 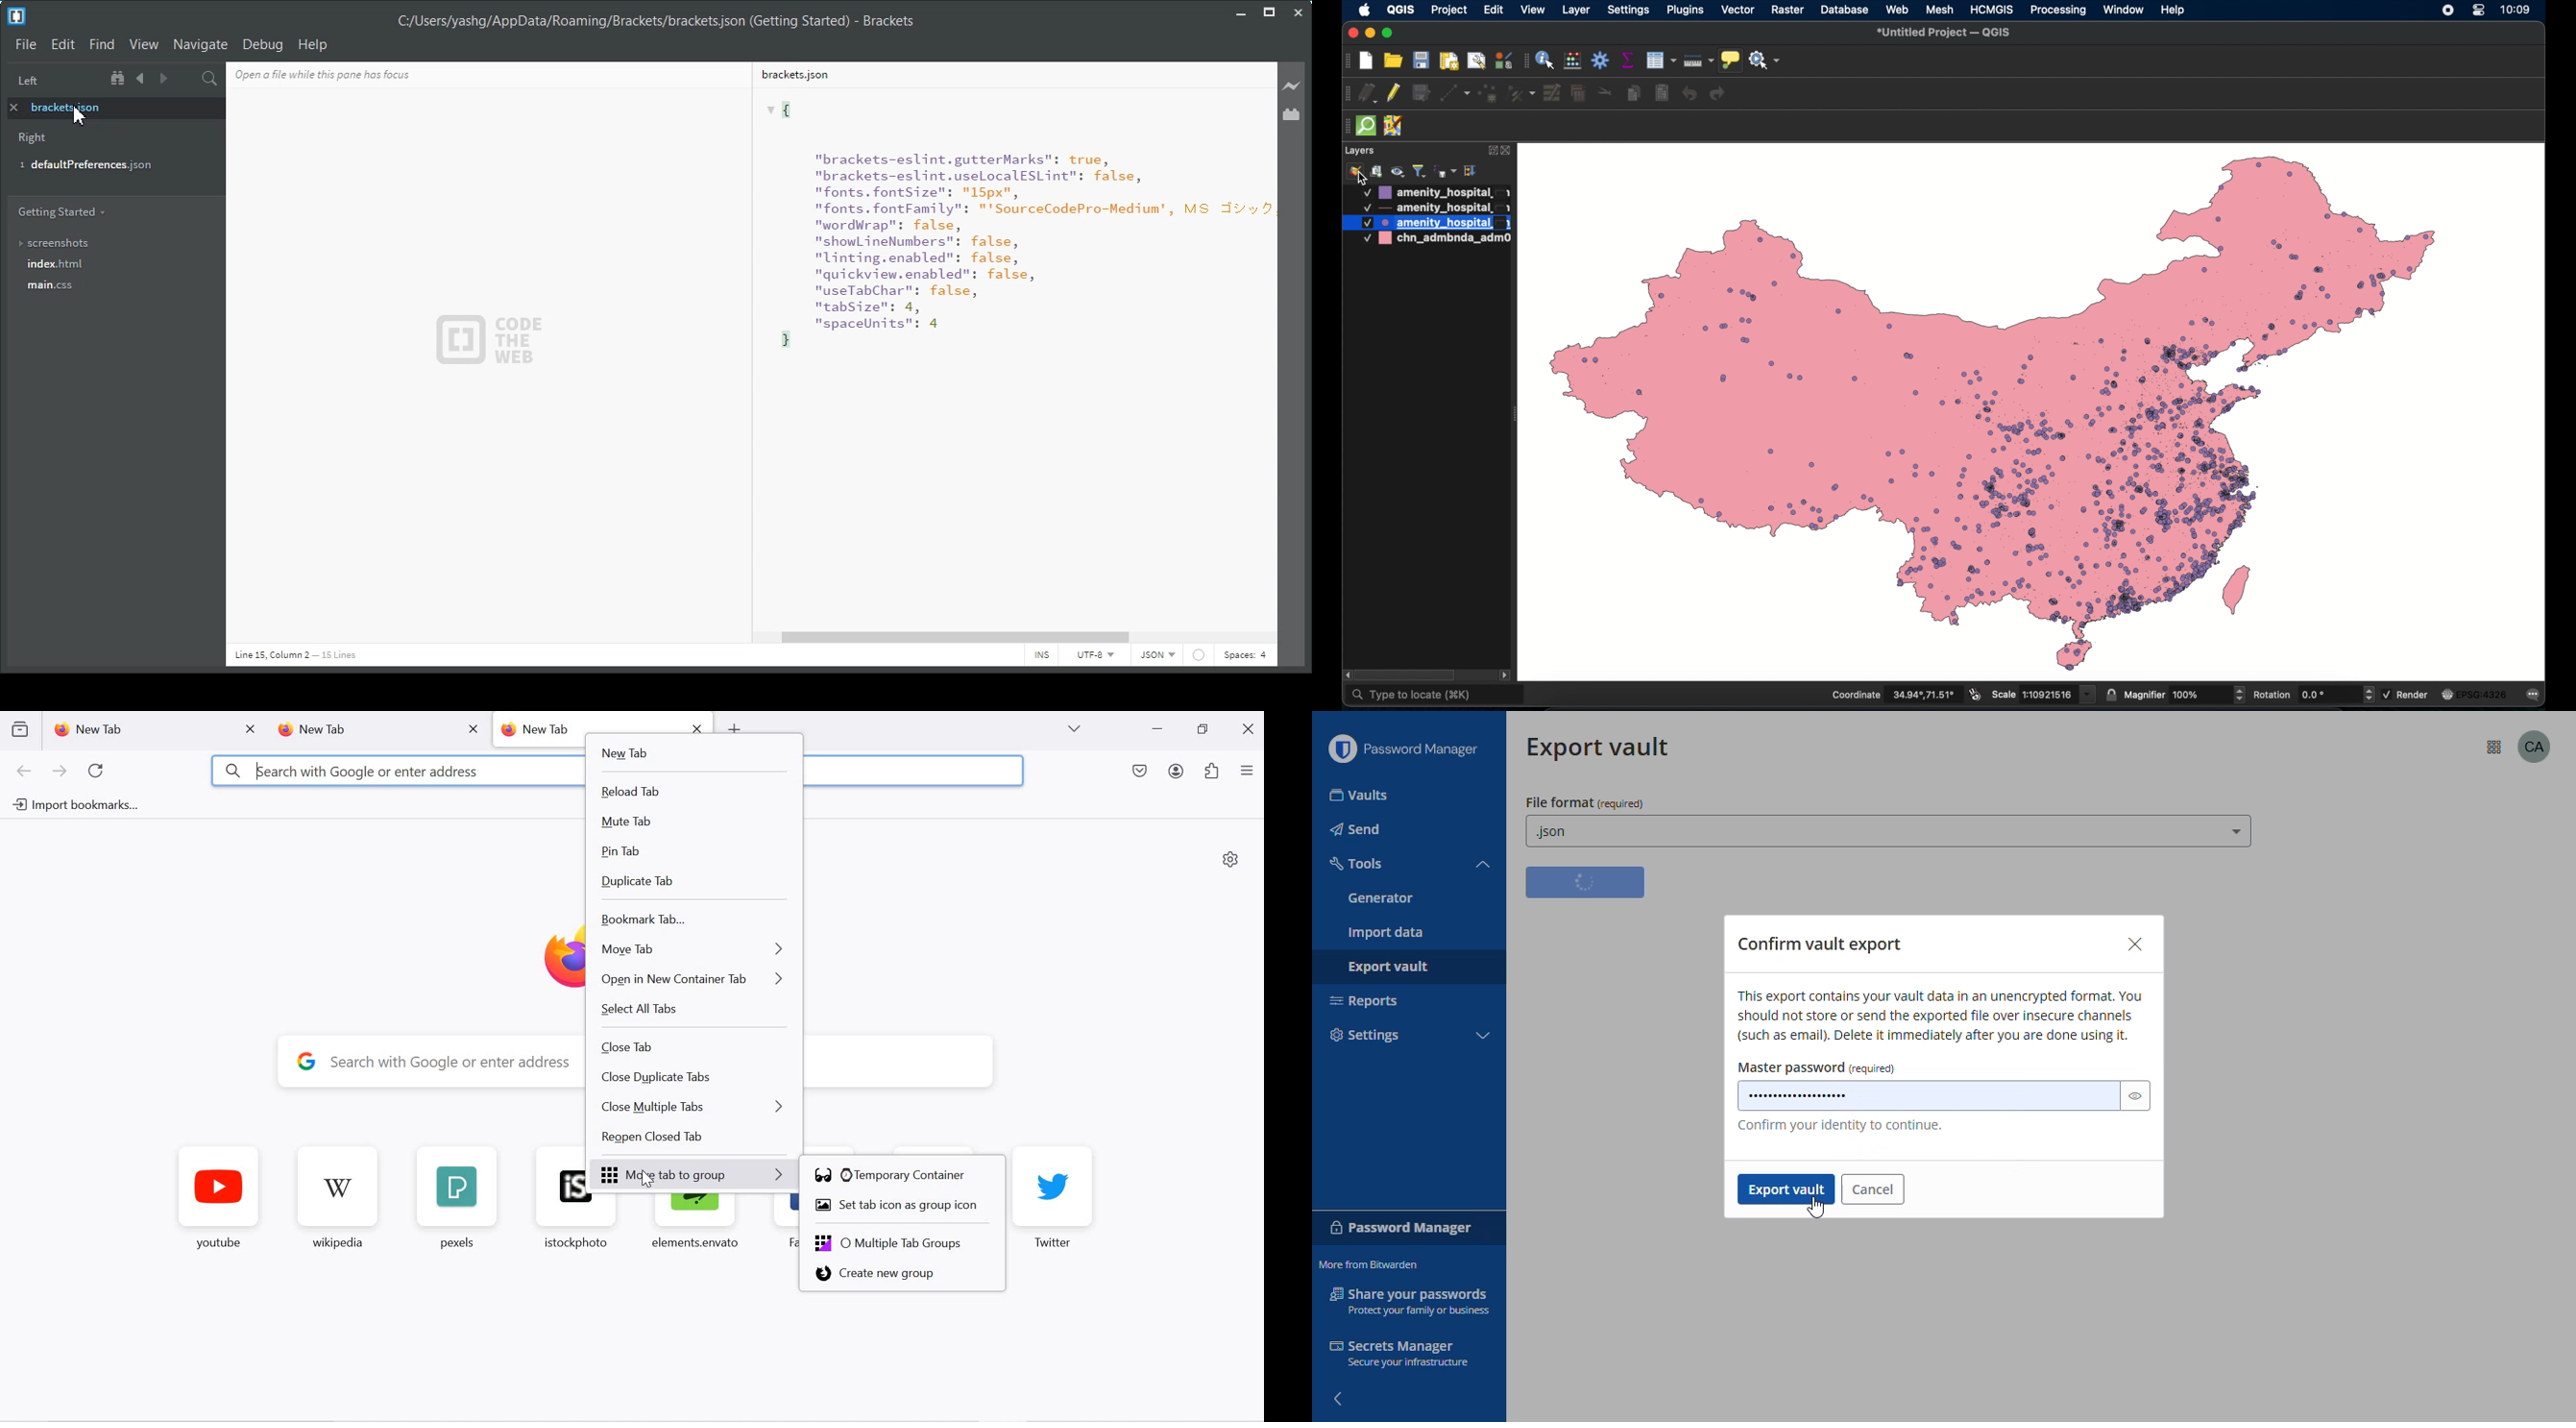 What do you see at coordinates (1898, 9) in the screenshot?
I see `web` at bounding box center [1898, 9].